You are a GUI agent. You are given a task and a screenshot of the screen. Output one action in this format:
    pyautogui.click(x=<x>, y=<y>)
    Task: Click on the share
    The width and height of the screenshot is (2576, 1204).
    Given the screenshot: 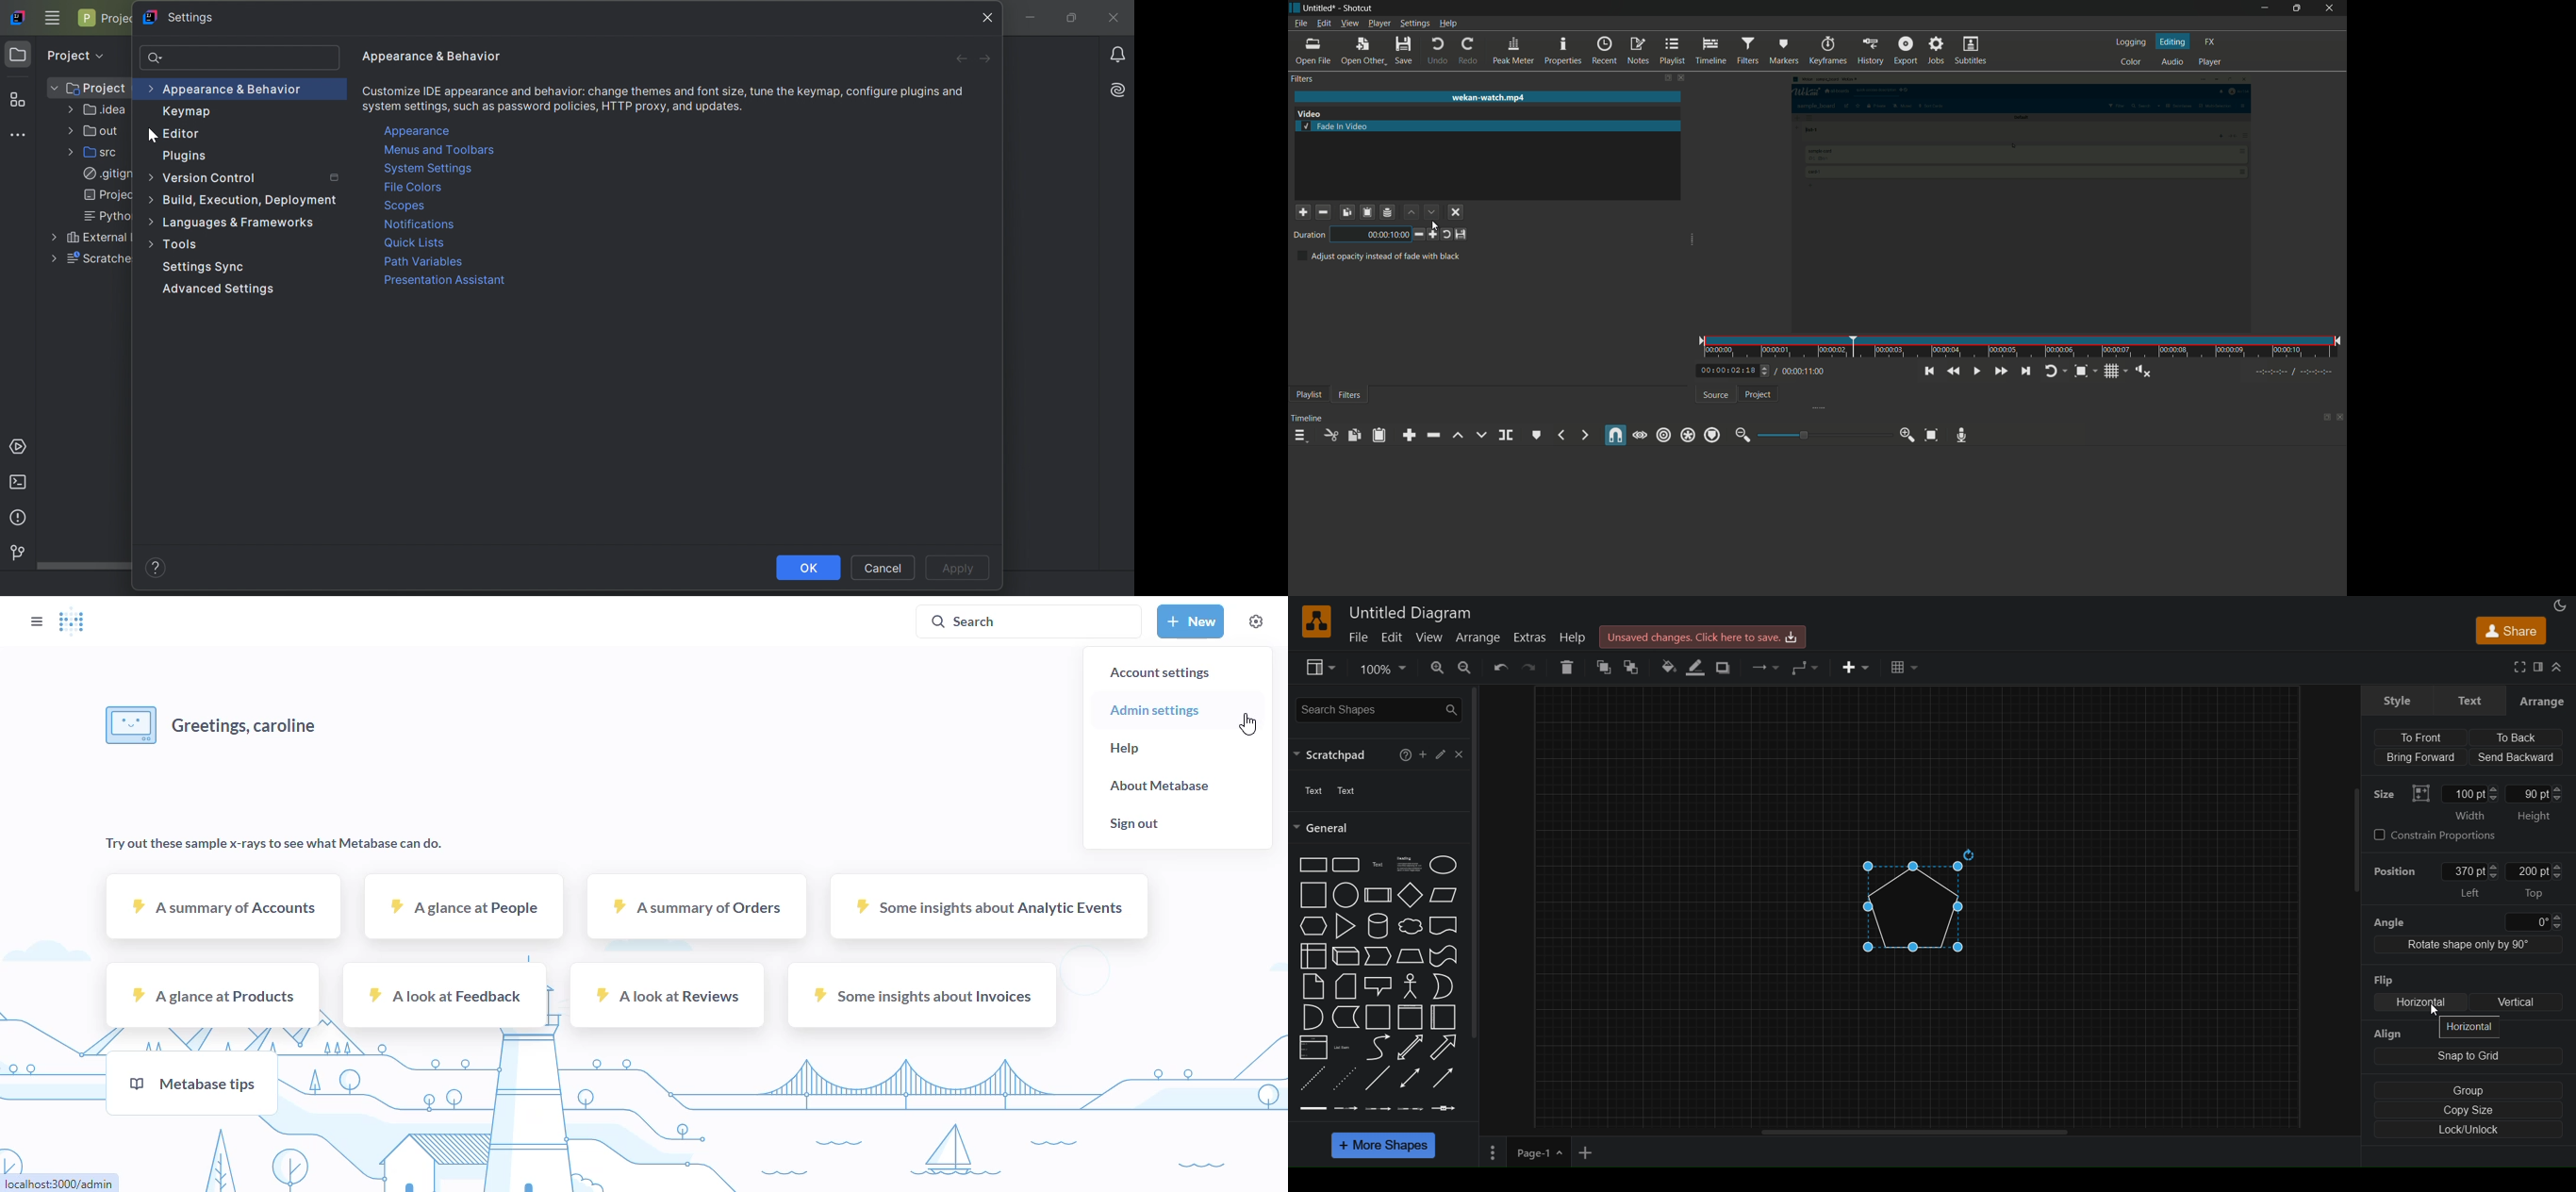 What is the action you would take?
    pyautogui.click(x=2511, y=630)
    